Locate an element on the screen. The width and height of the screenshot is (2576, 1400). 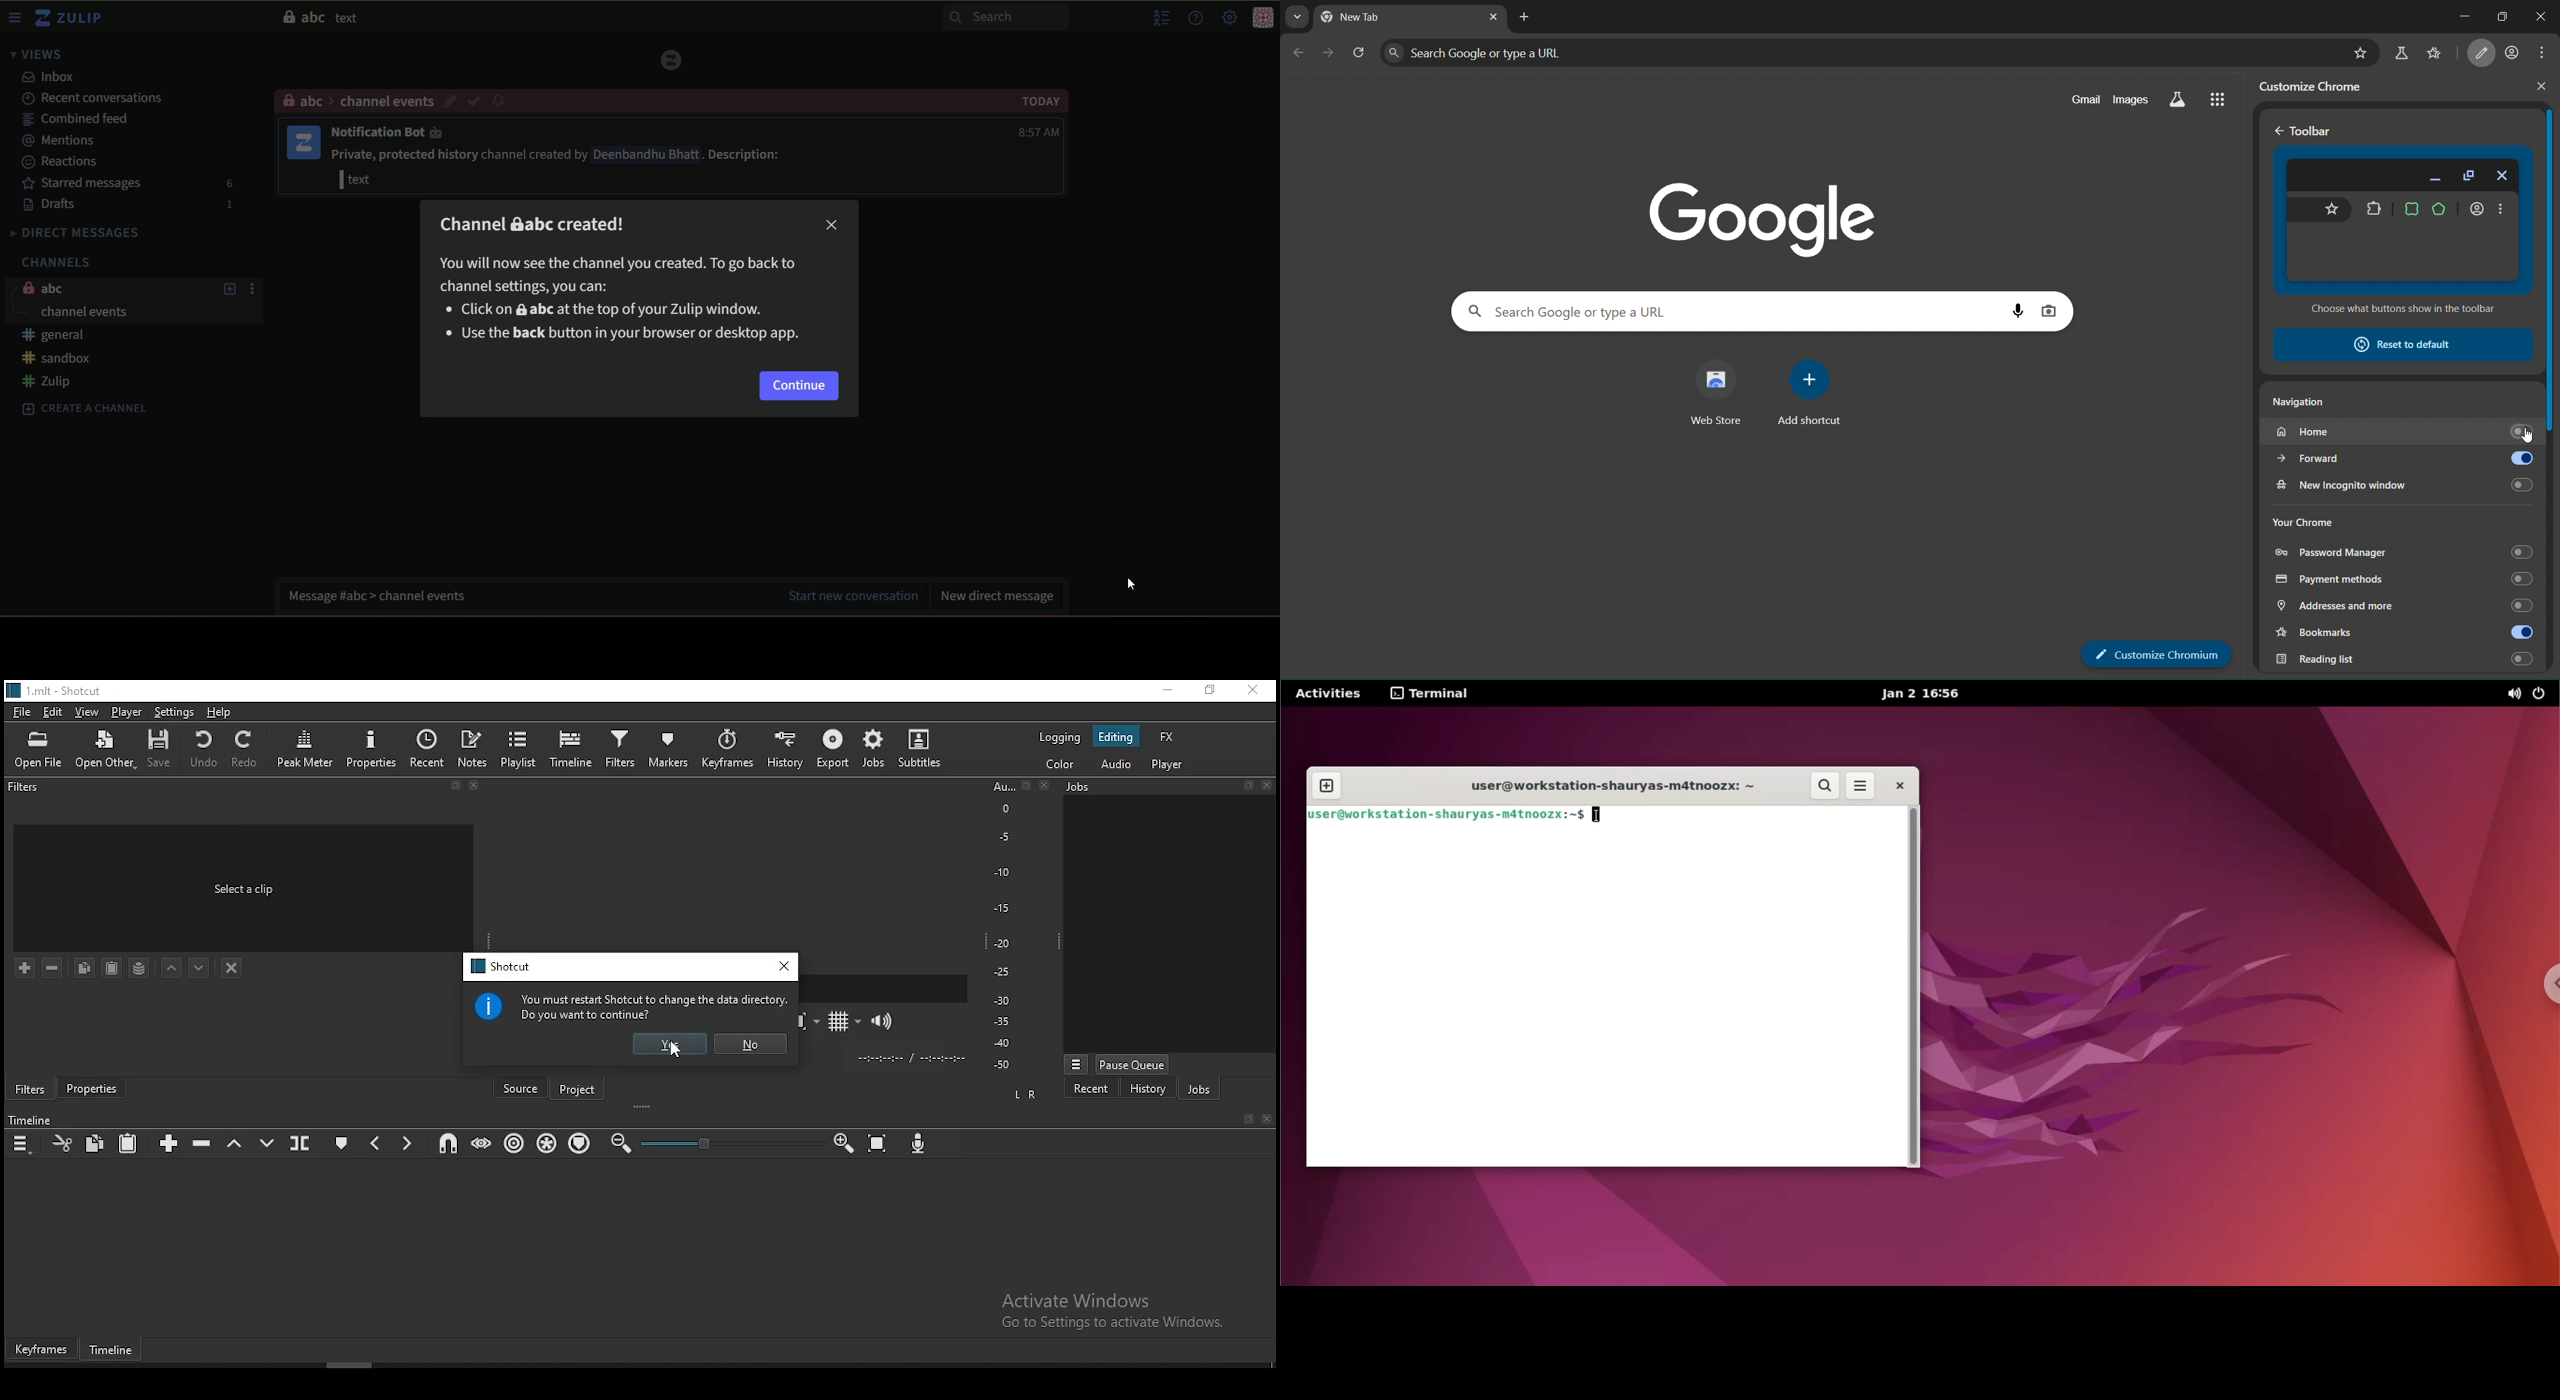
deselect the filter is located at coordinates (233, 967).